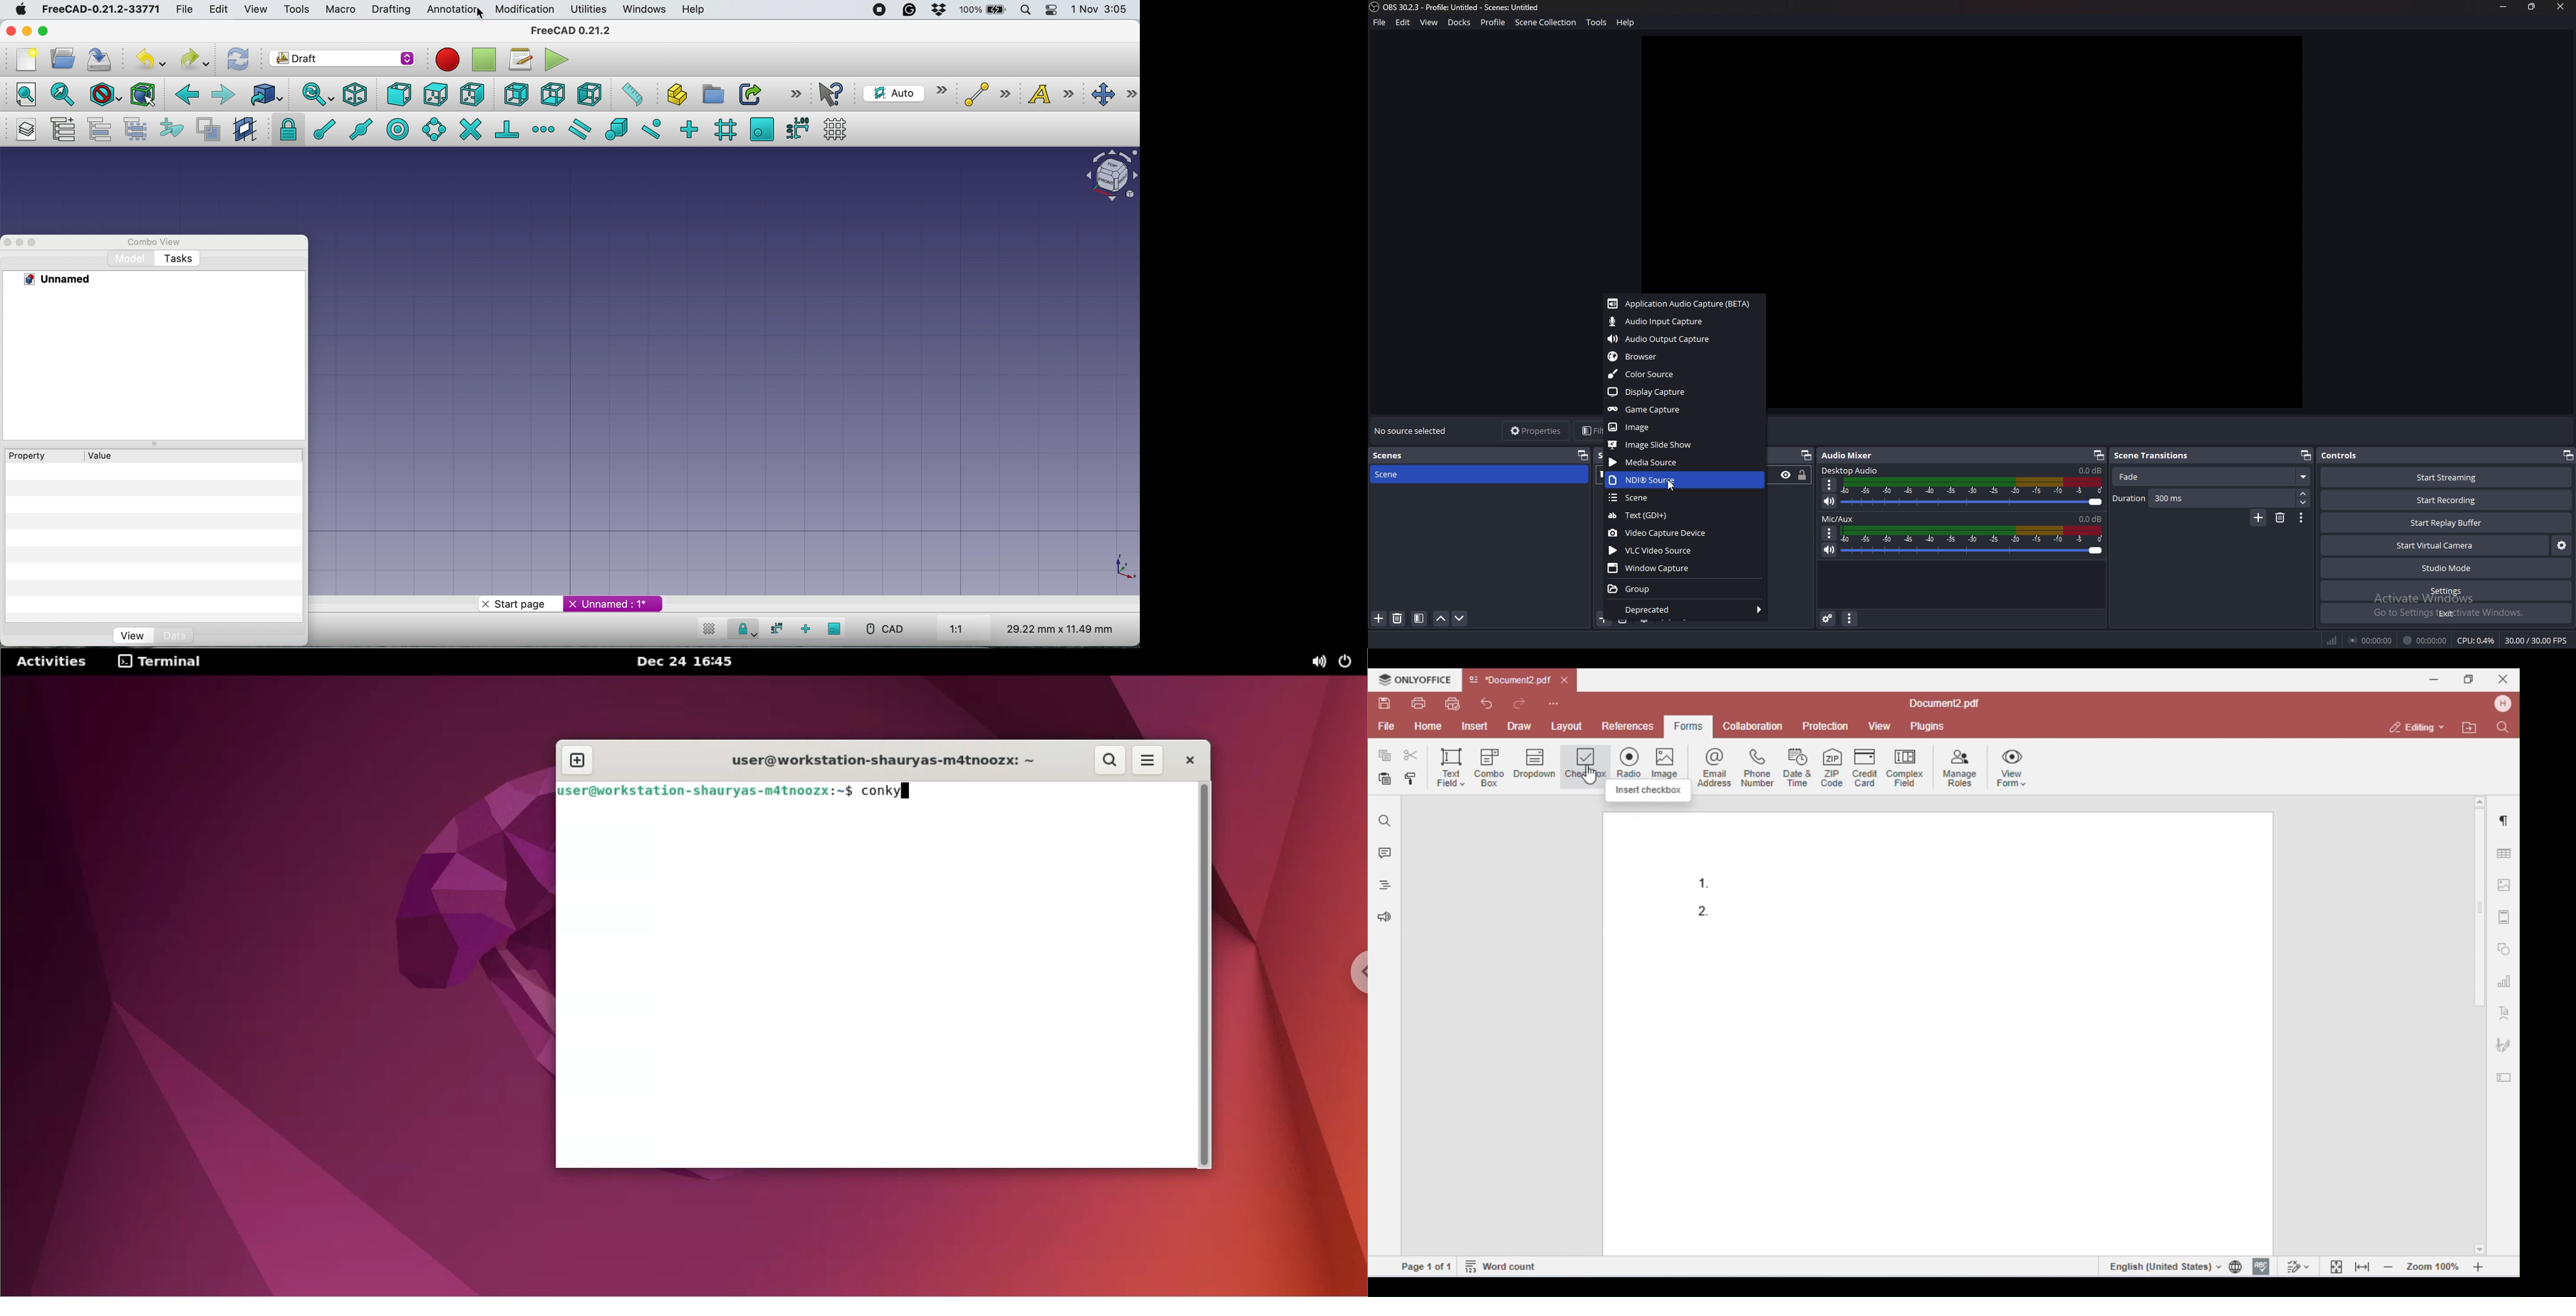  I want to click on ndi source, so click(1684, 480).